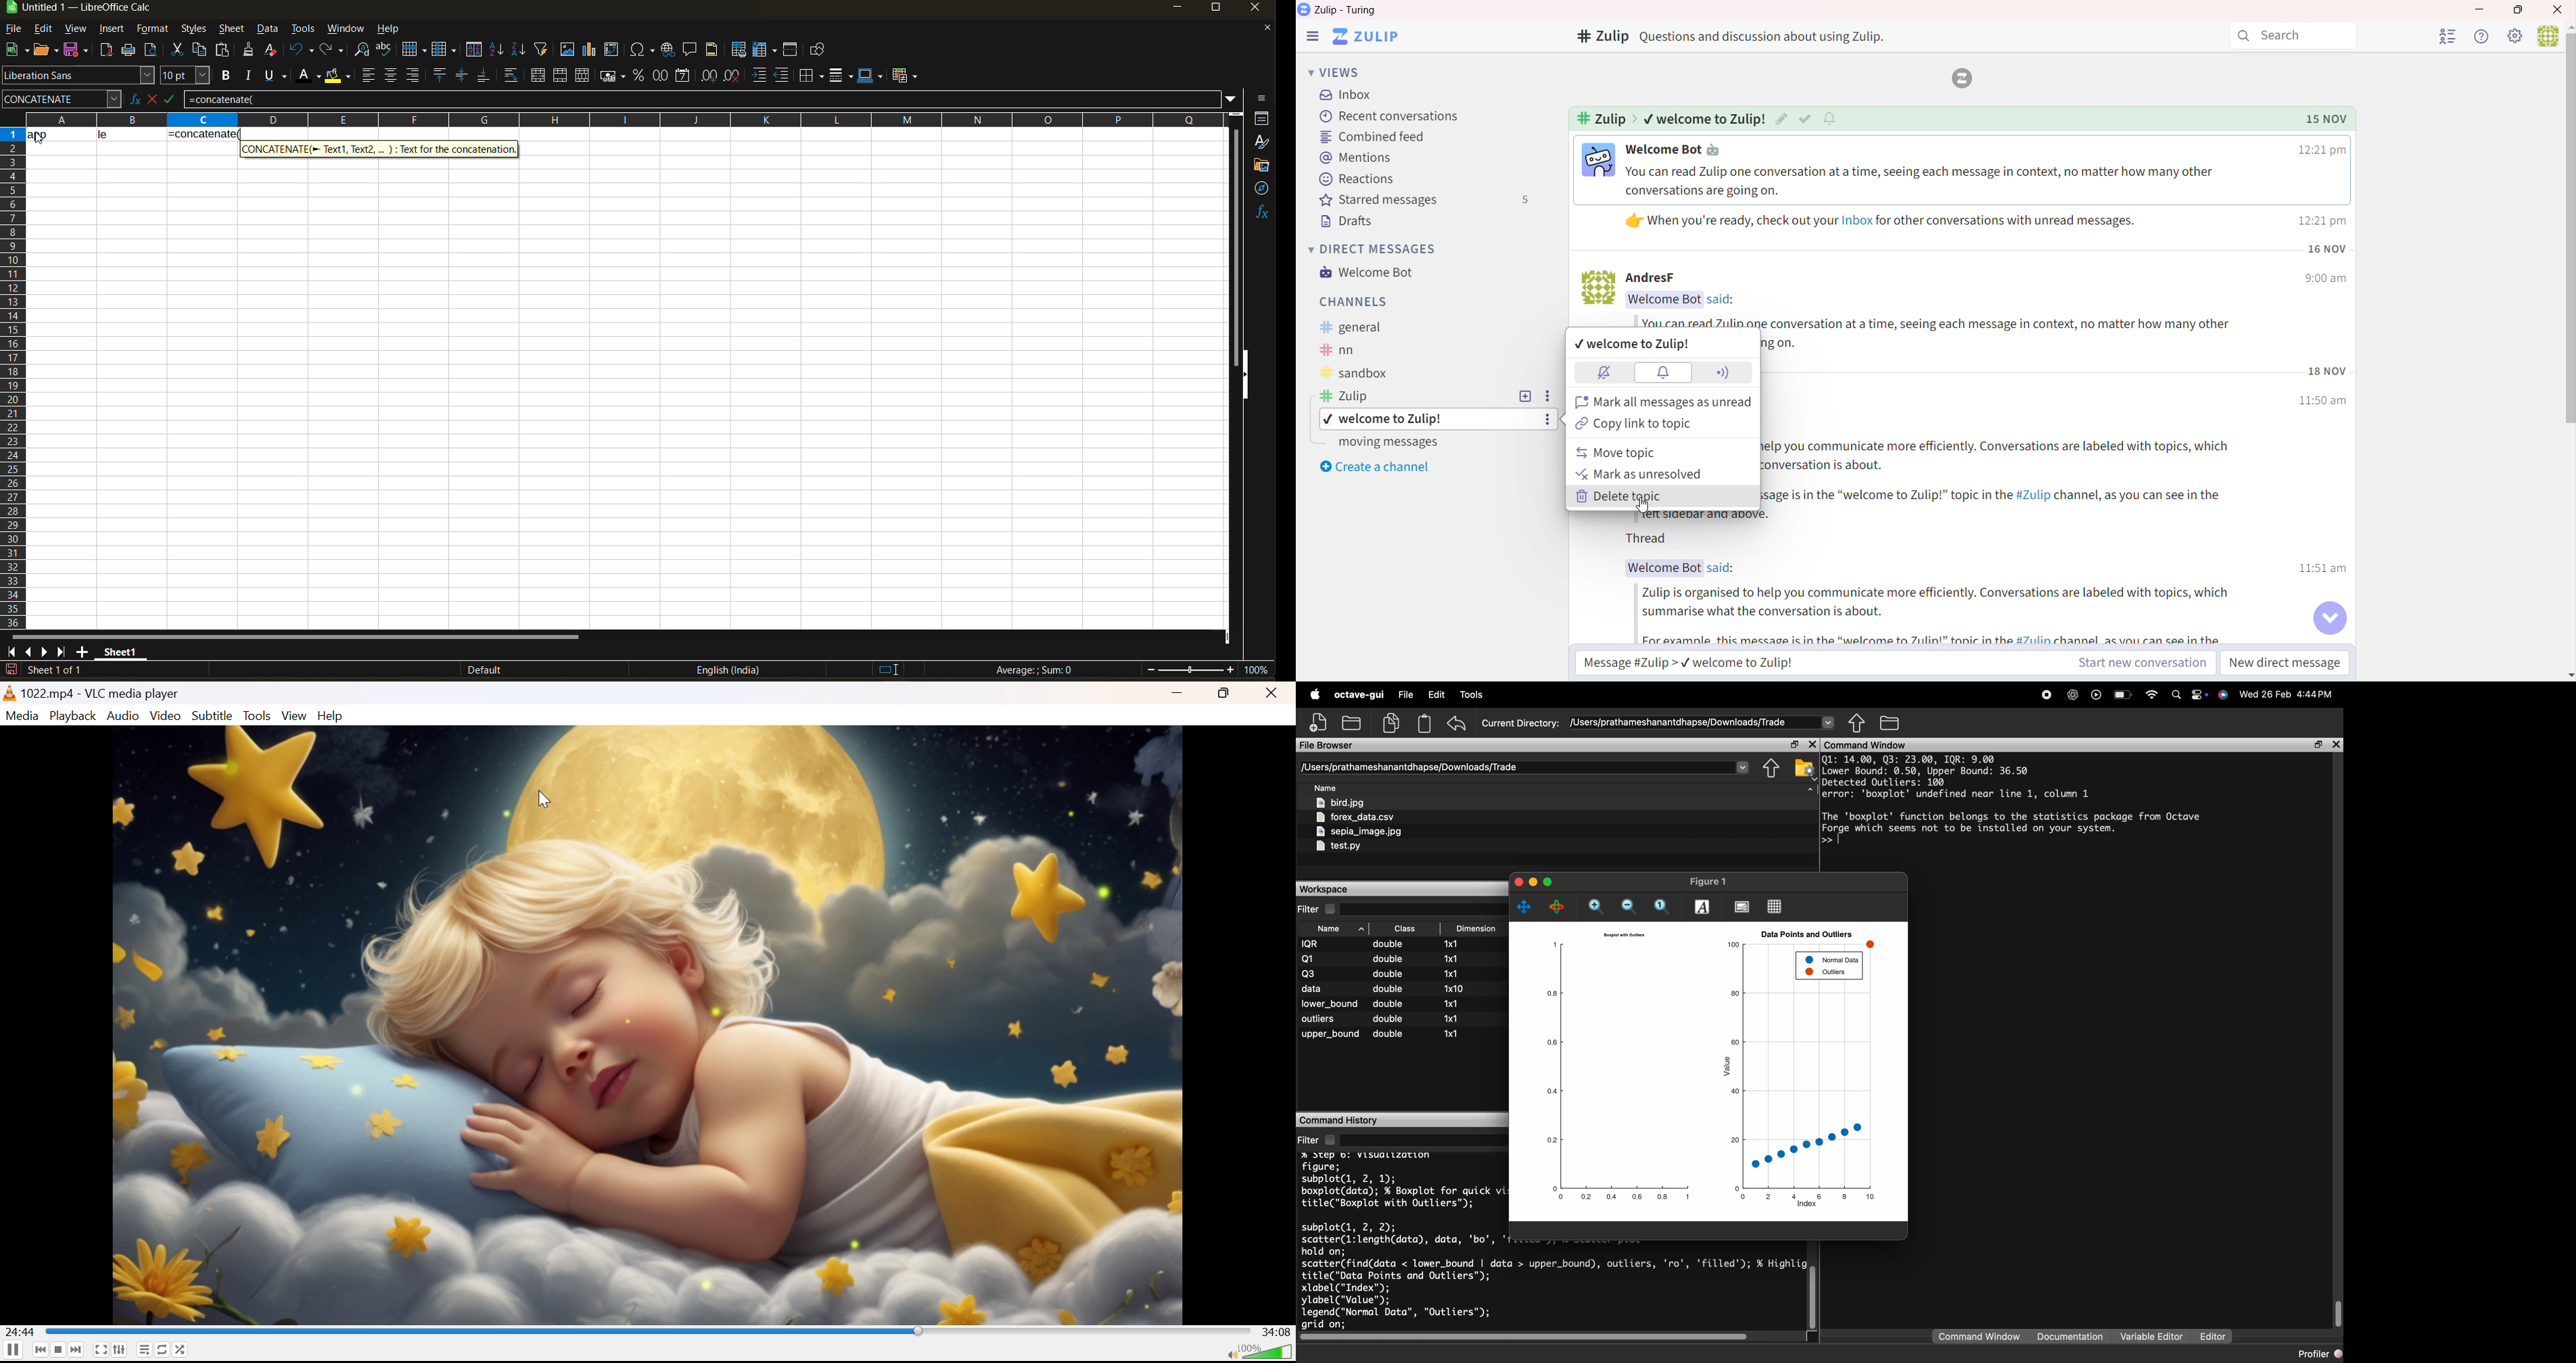 The height and width of the screenshot is (1372, 2576). Describe the element at coordinates (1772, 37) in the screenshot. I see `Text` at that location.